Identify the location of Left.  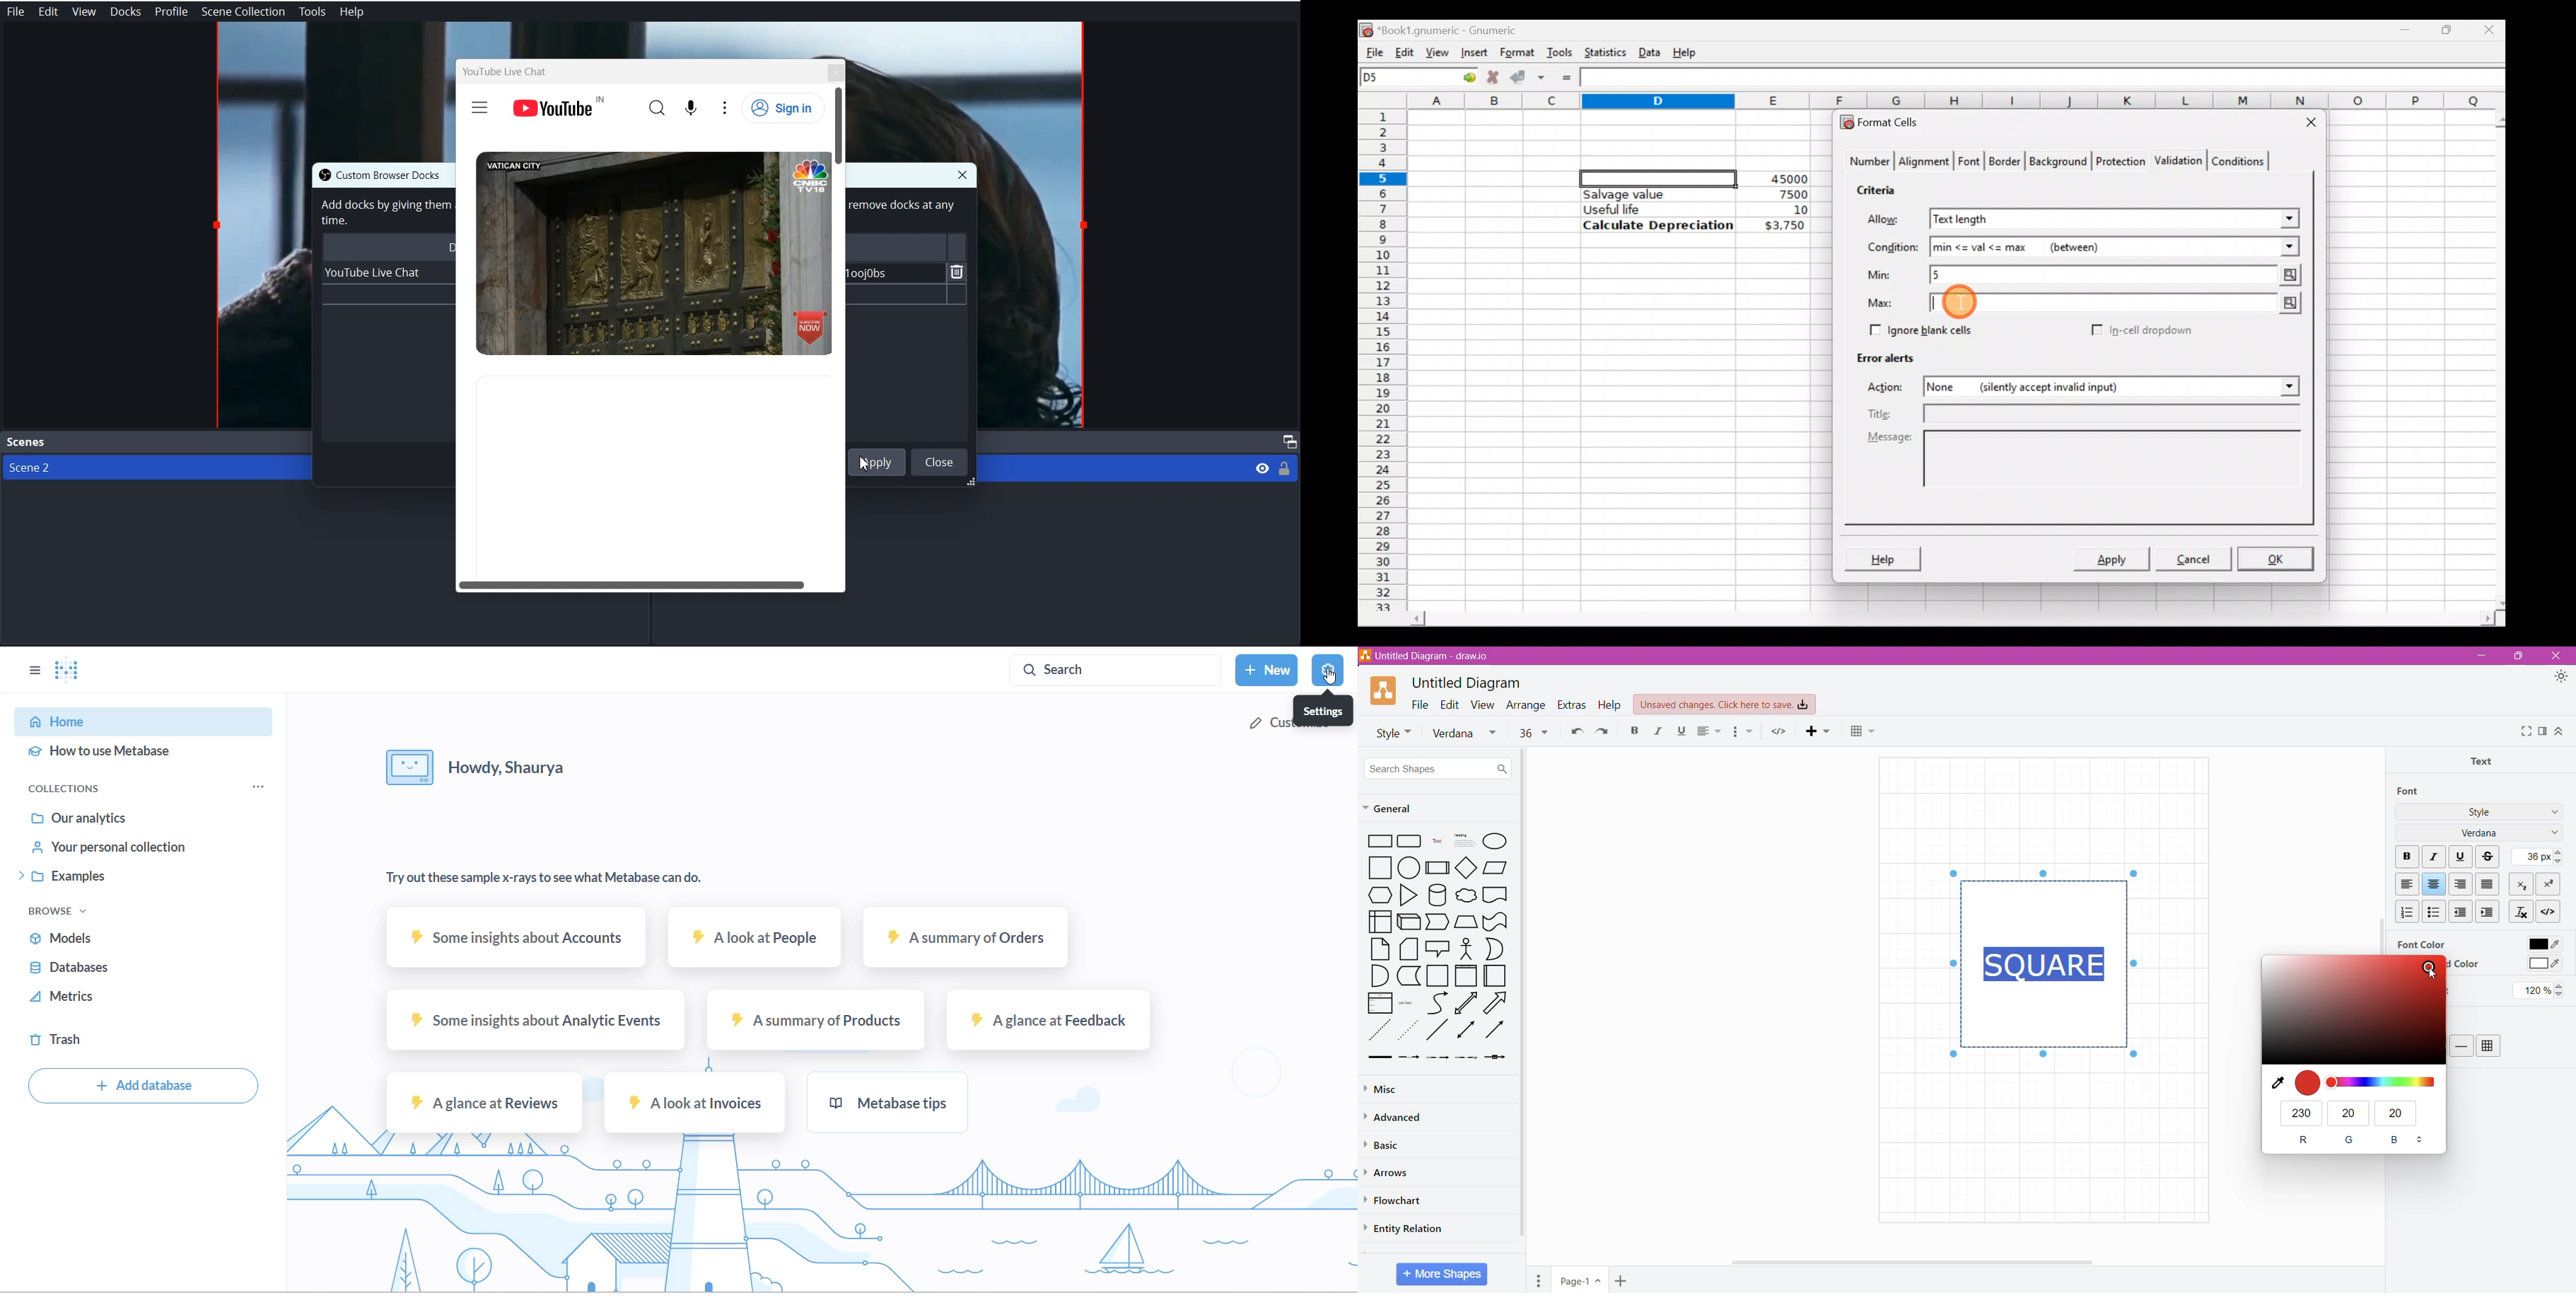
(2407, 884).